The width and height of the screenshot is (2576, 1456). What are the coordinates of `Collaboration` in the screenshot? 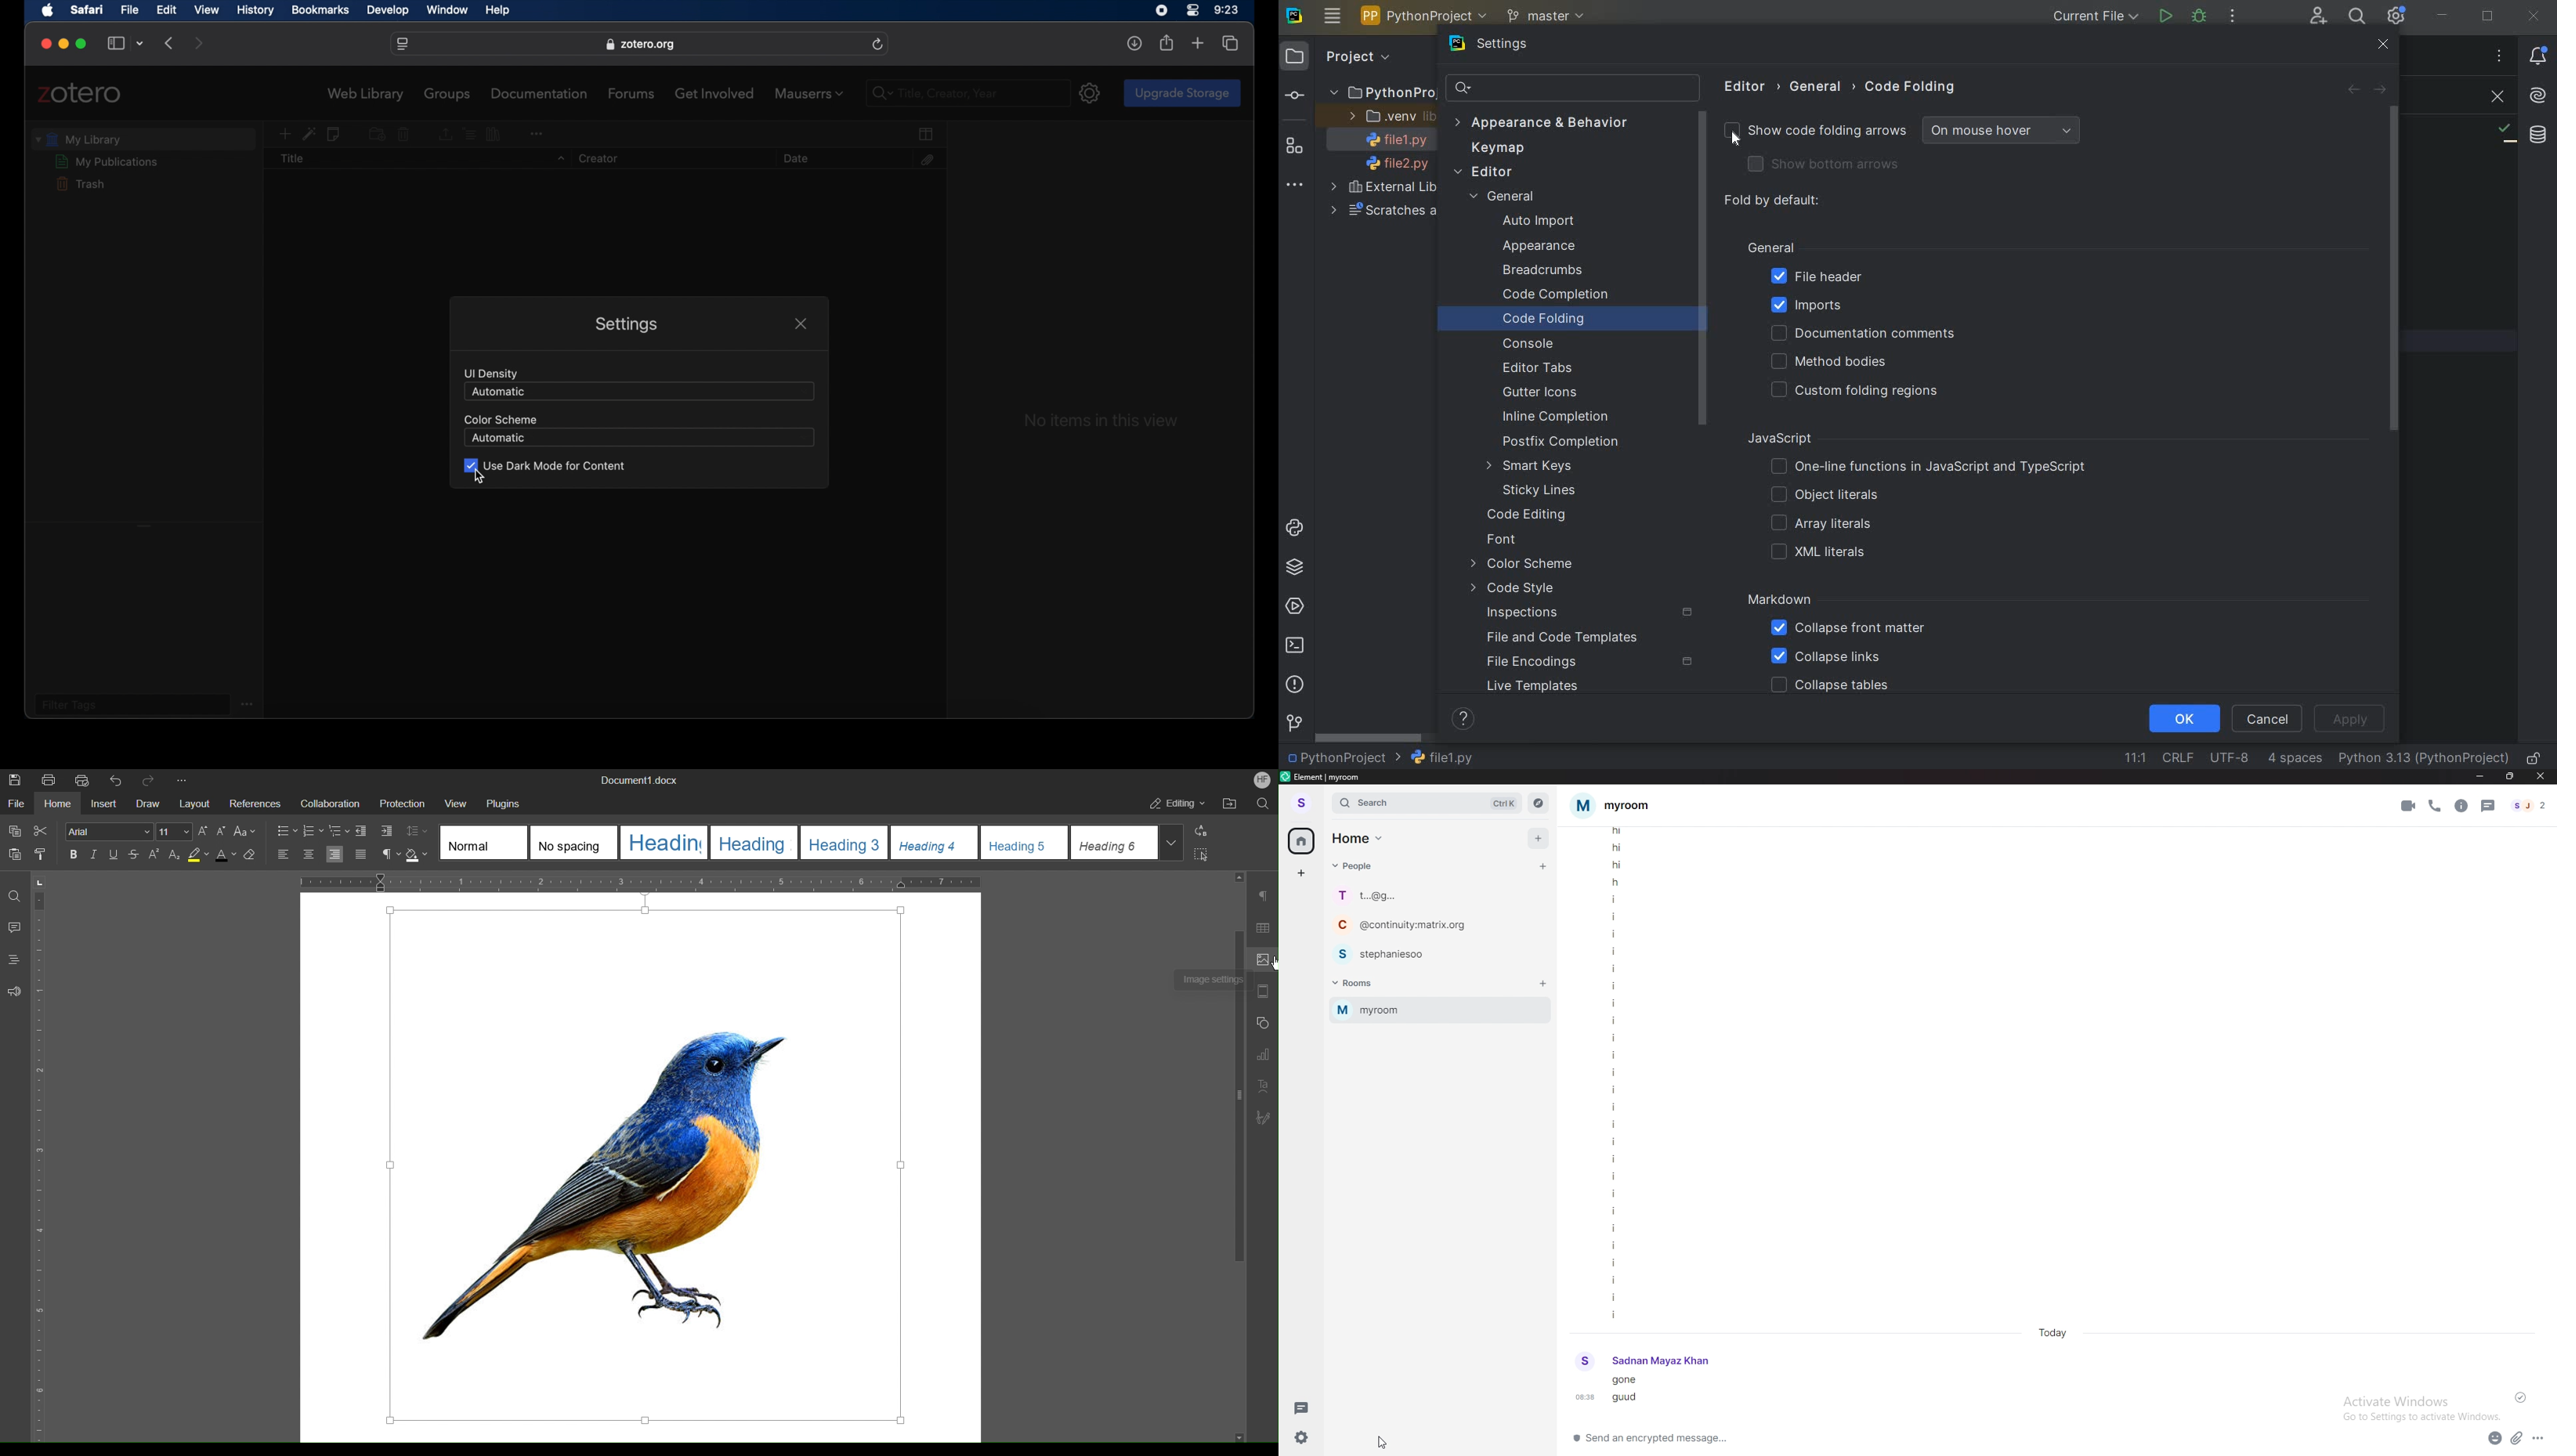 It's located at (328, 801).